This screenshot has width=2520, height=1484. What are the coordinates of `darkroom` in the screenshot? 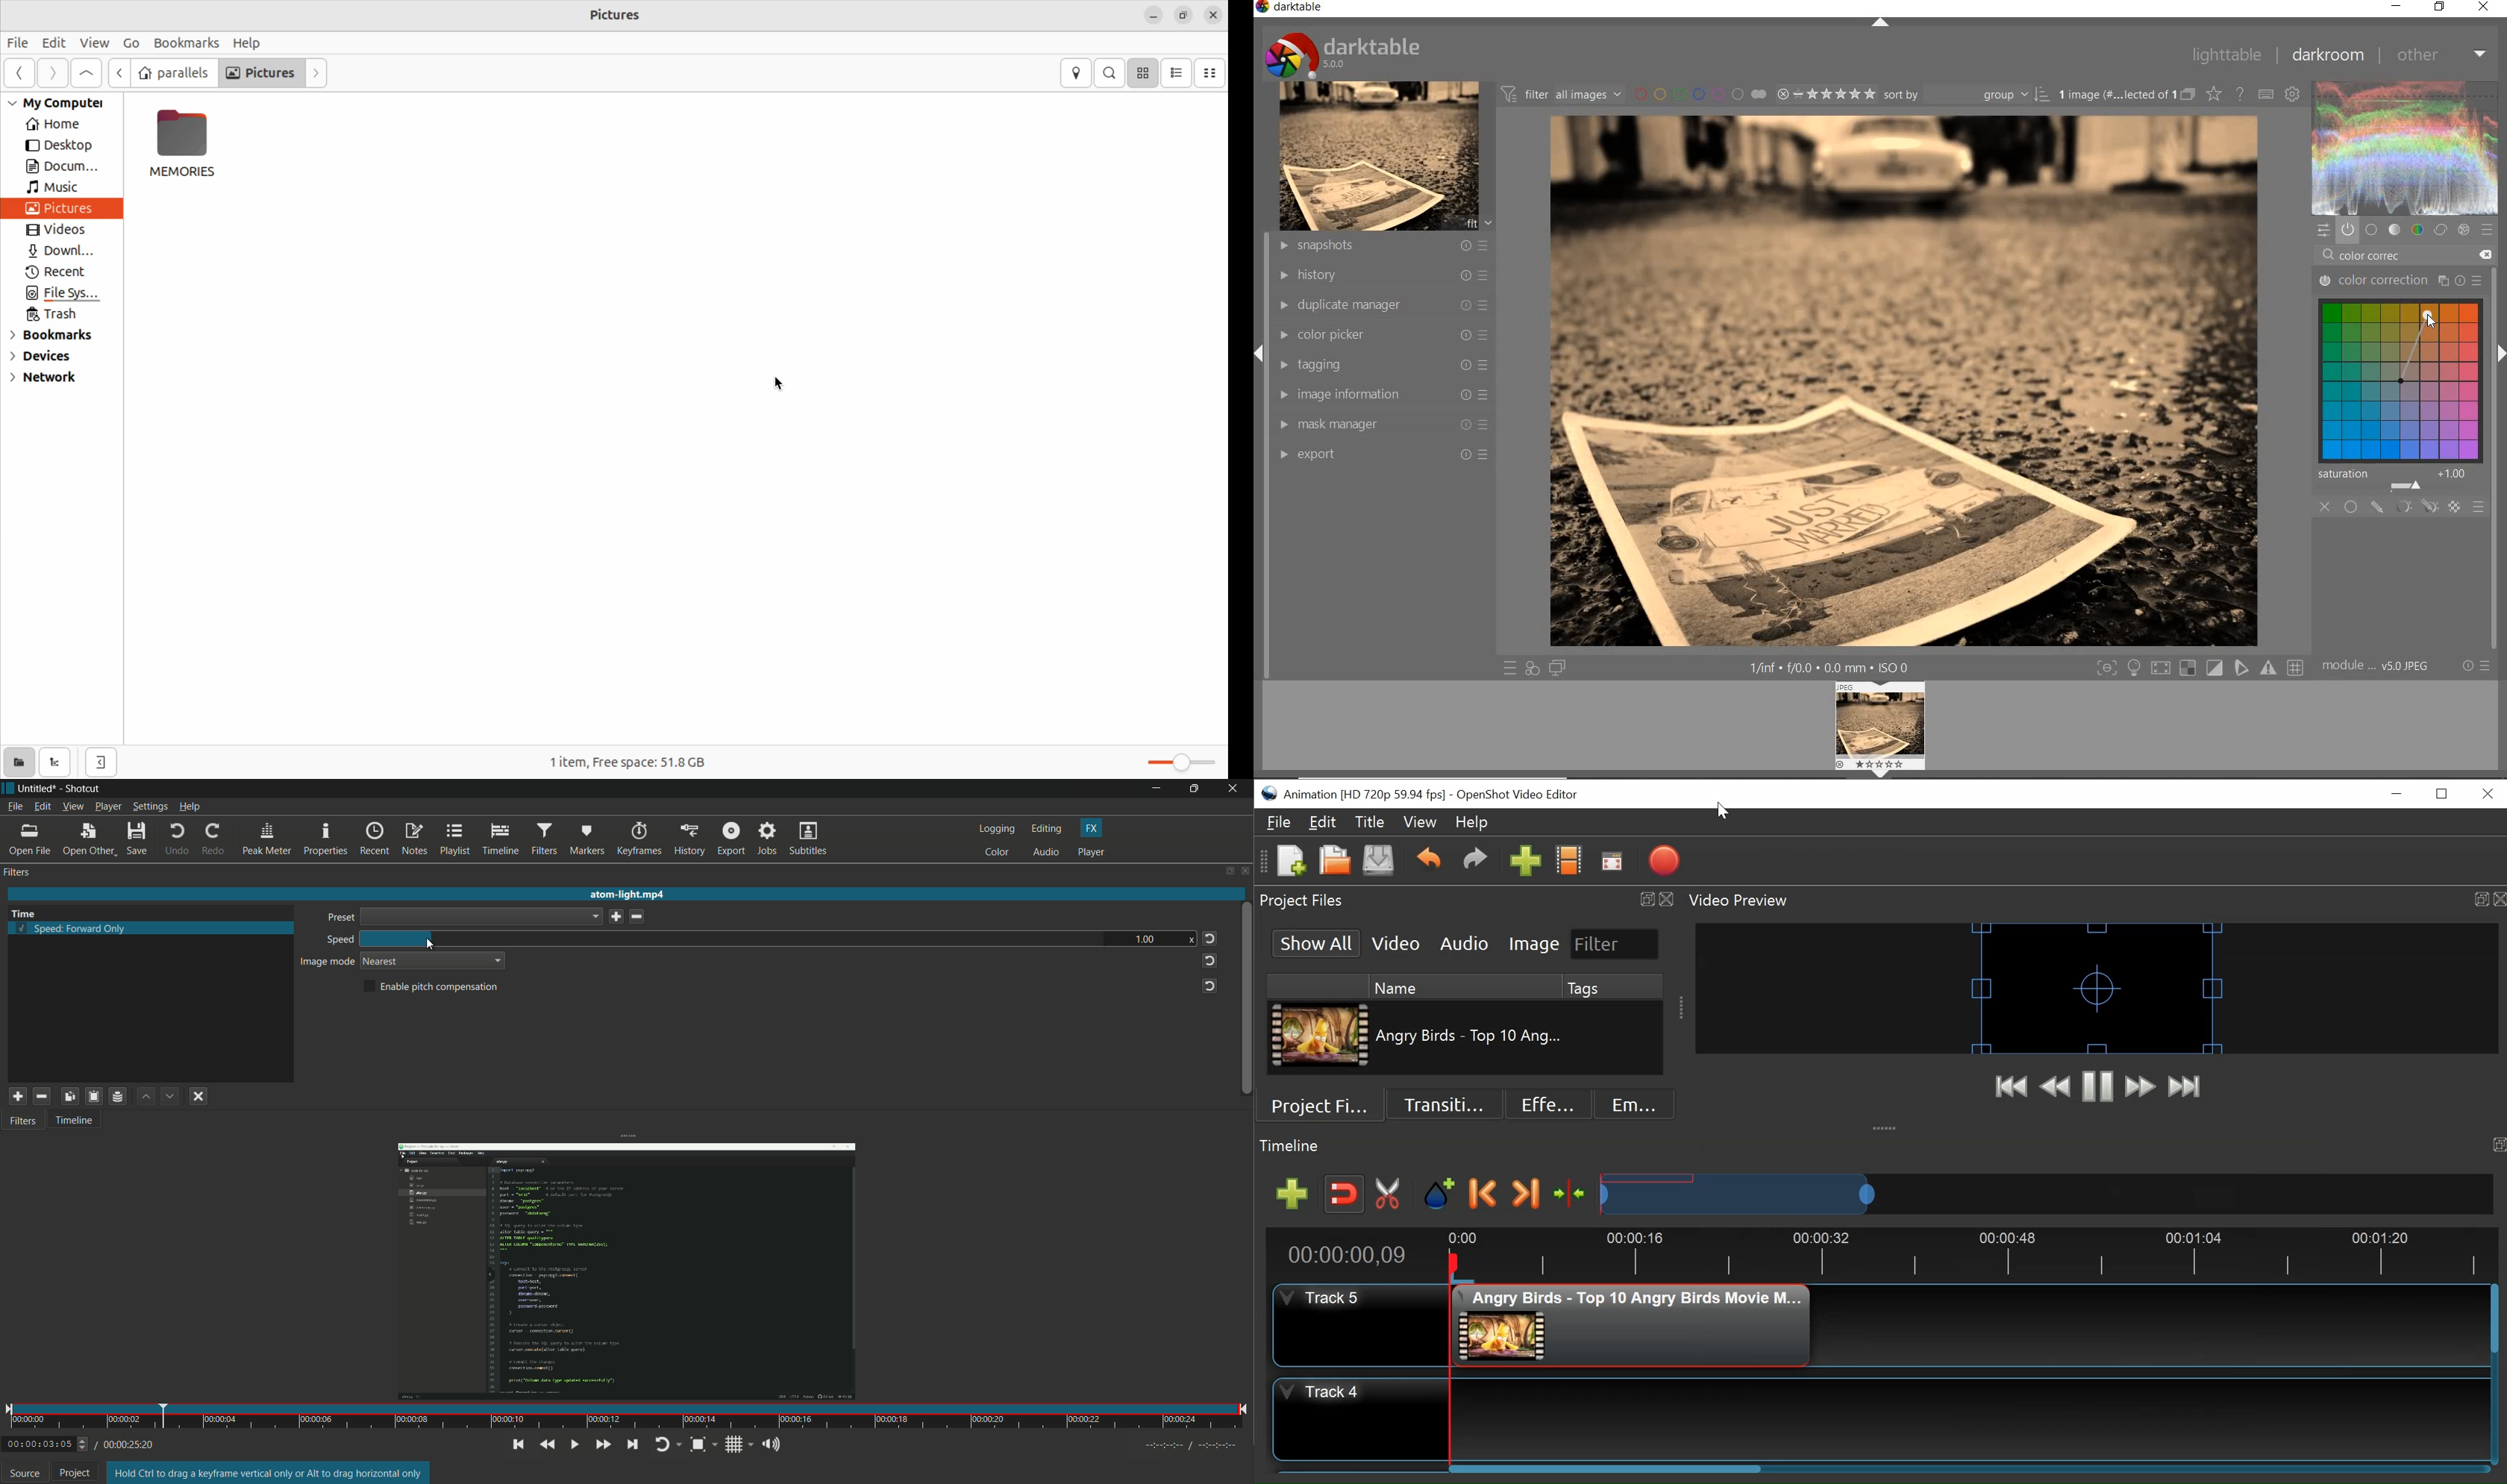 It's located at (2326, 53).